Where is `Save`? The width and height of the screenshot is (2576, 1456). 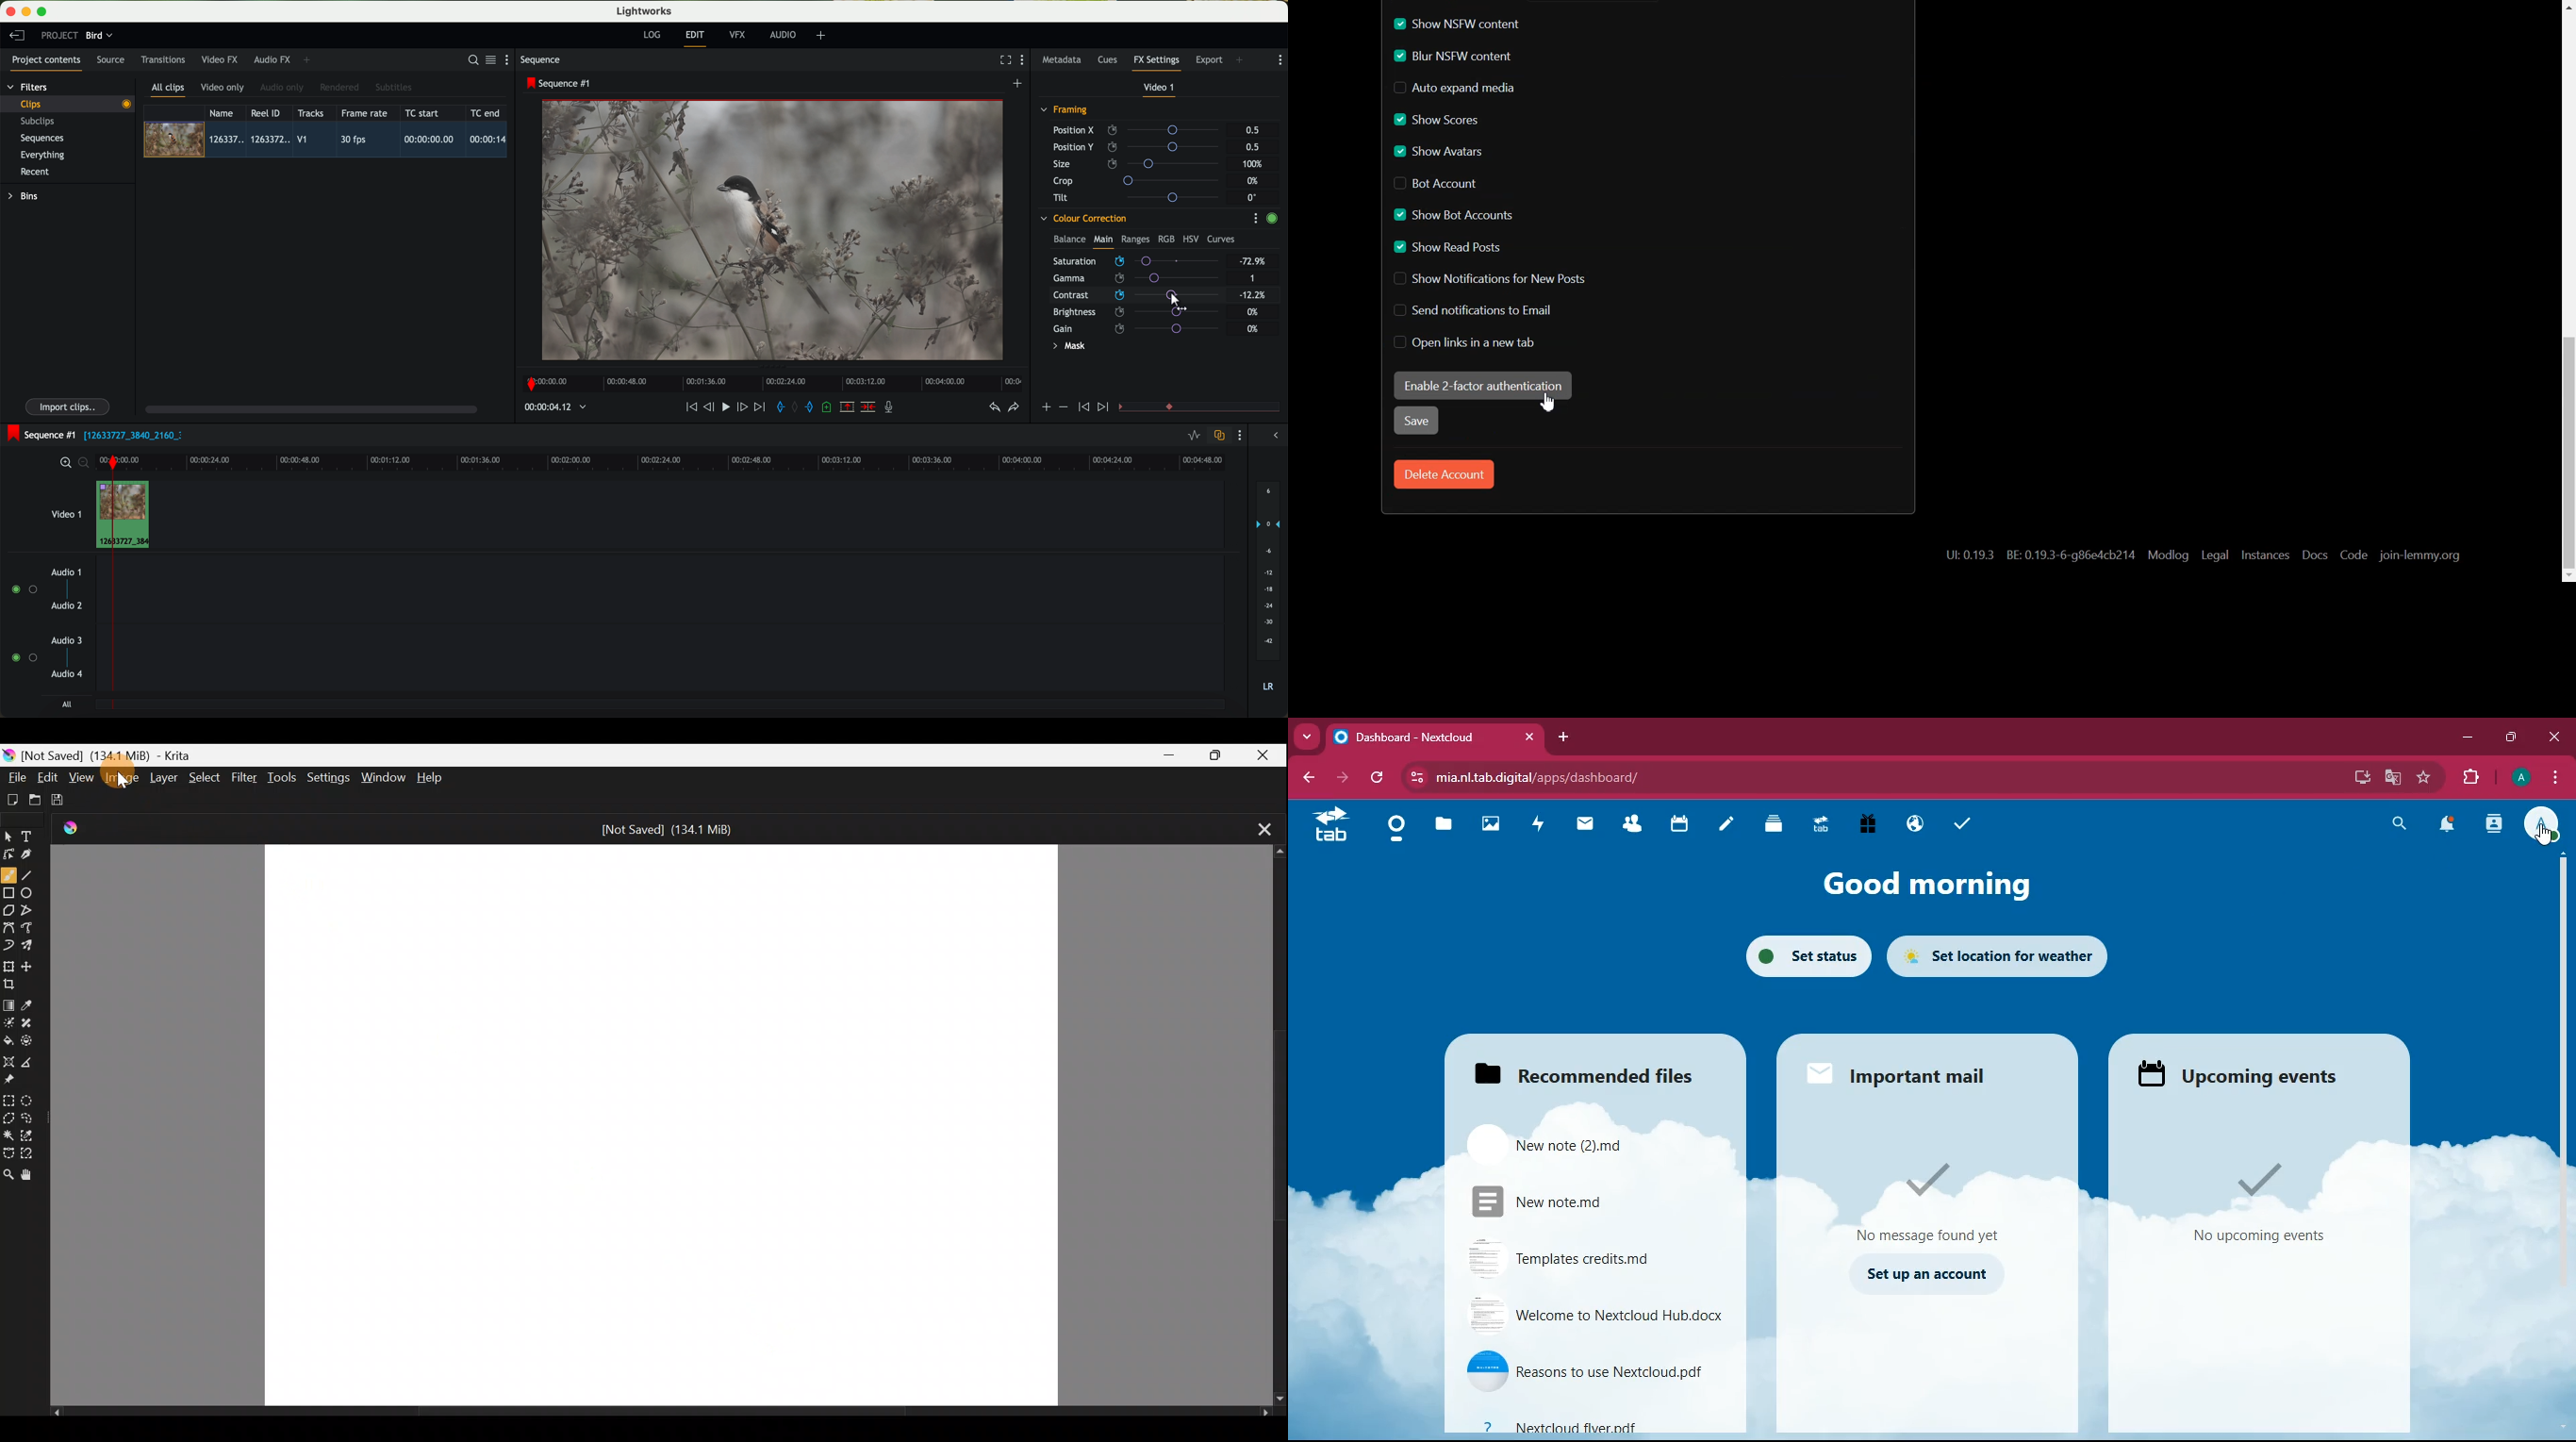
Save is located at coordinates (1417, 420).